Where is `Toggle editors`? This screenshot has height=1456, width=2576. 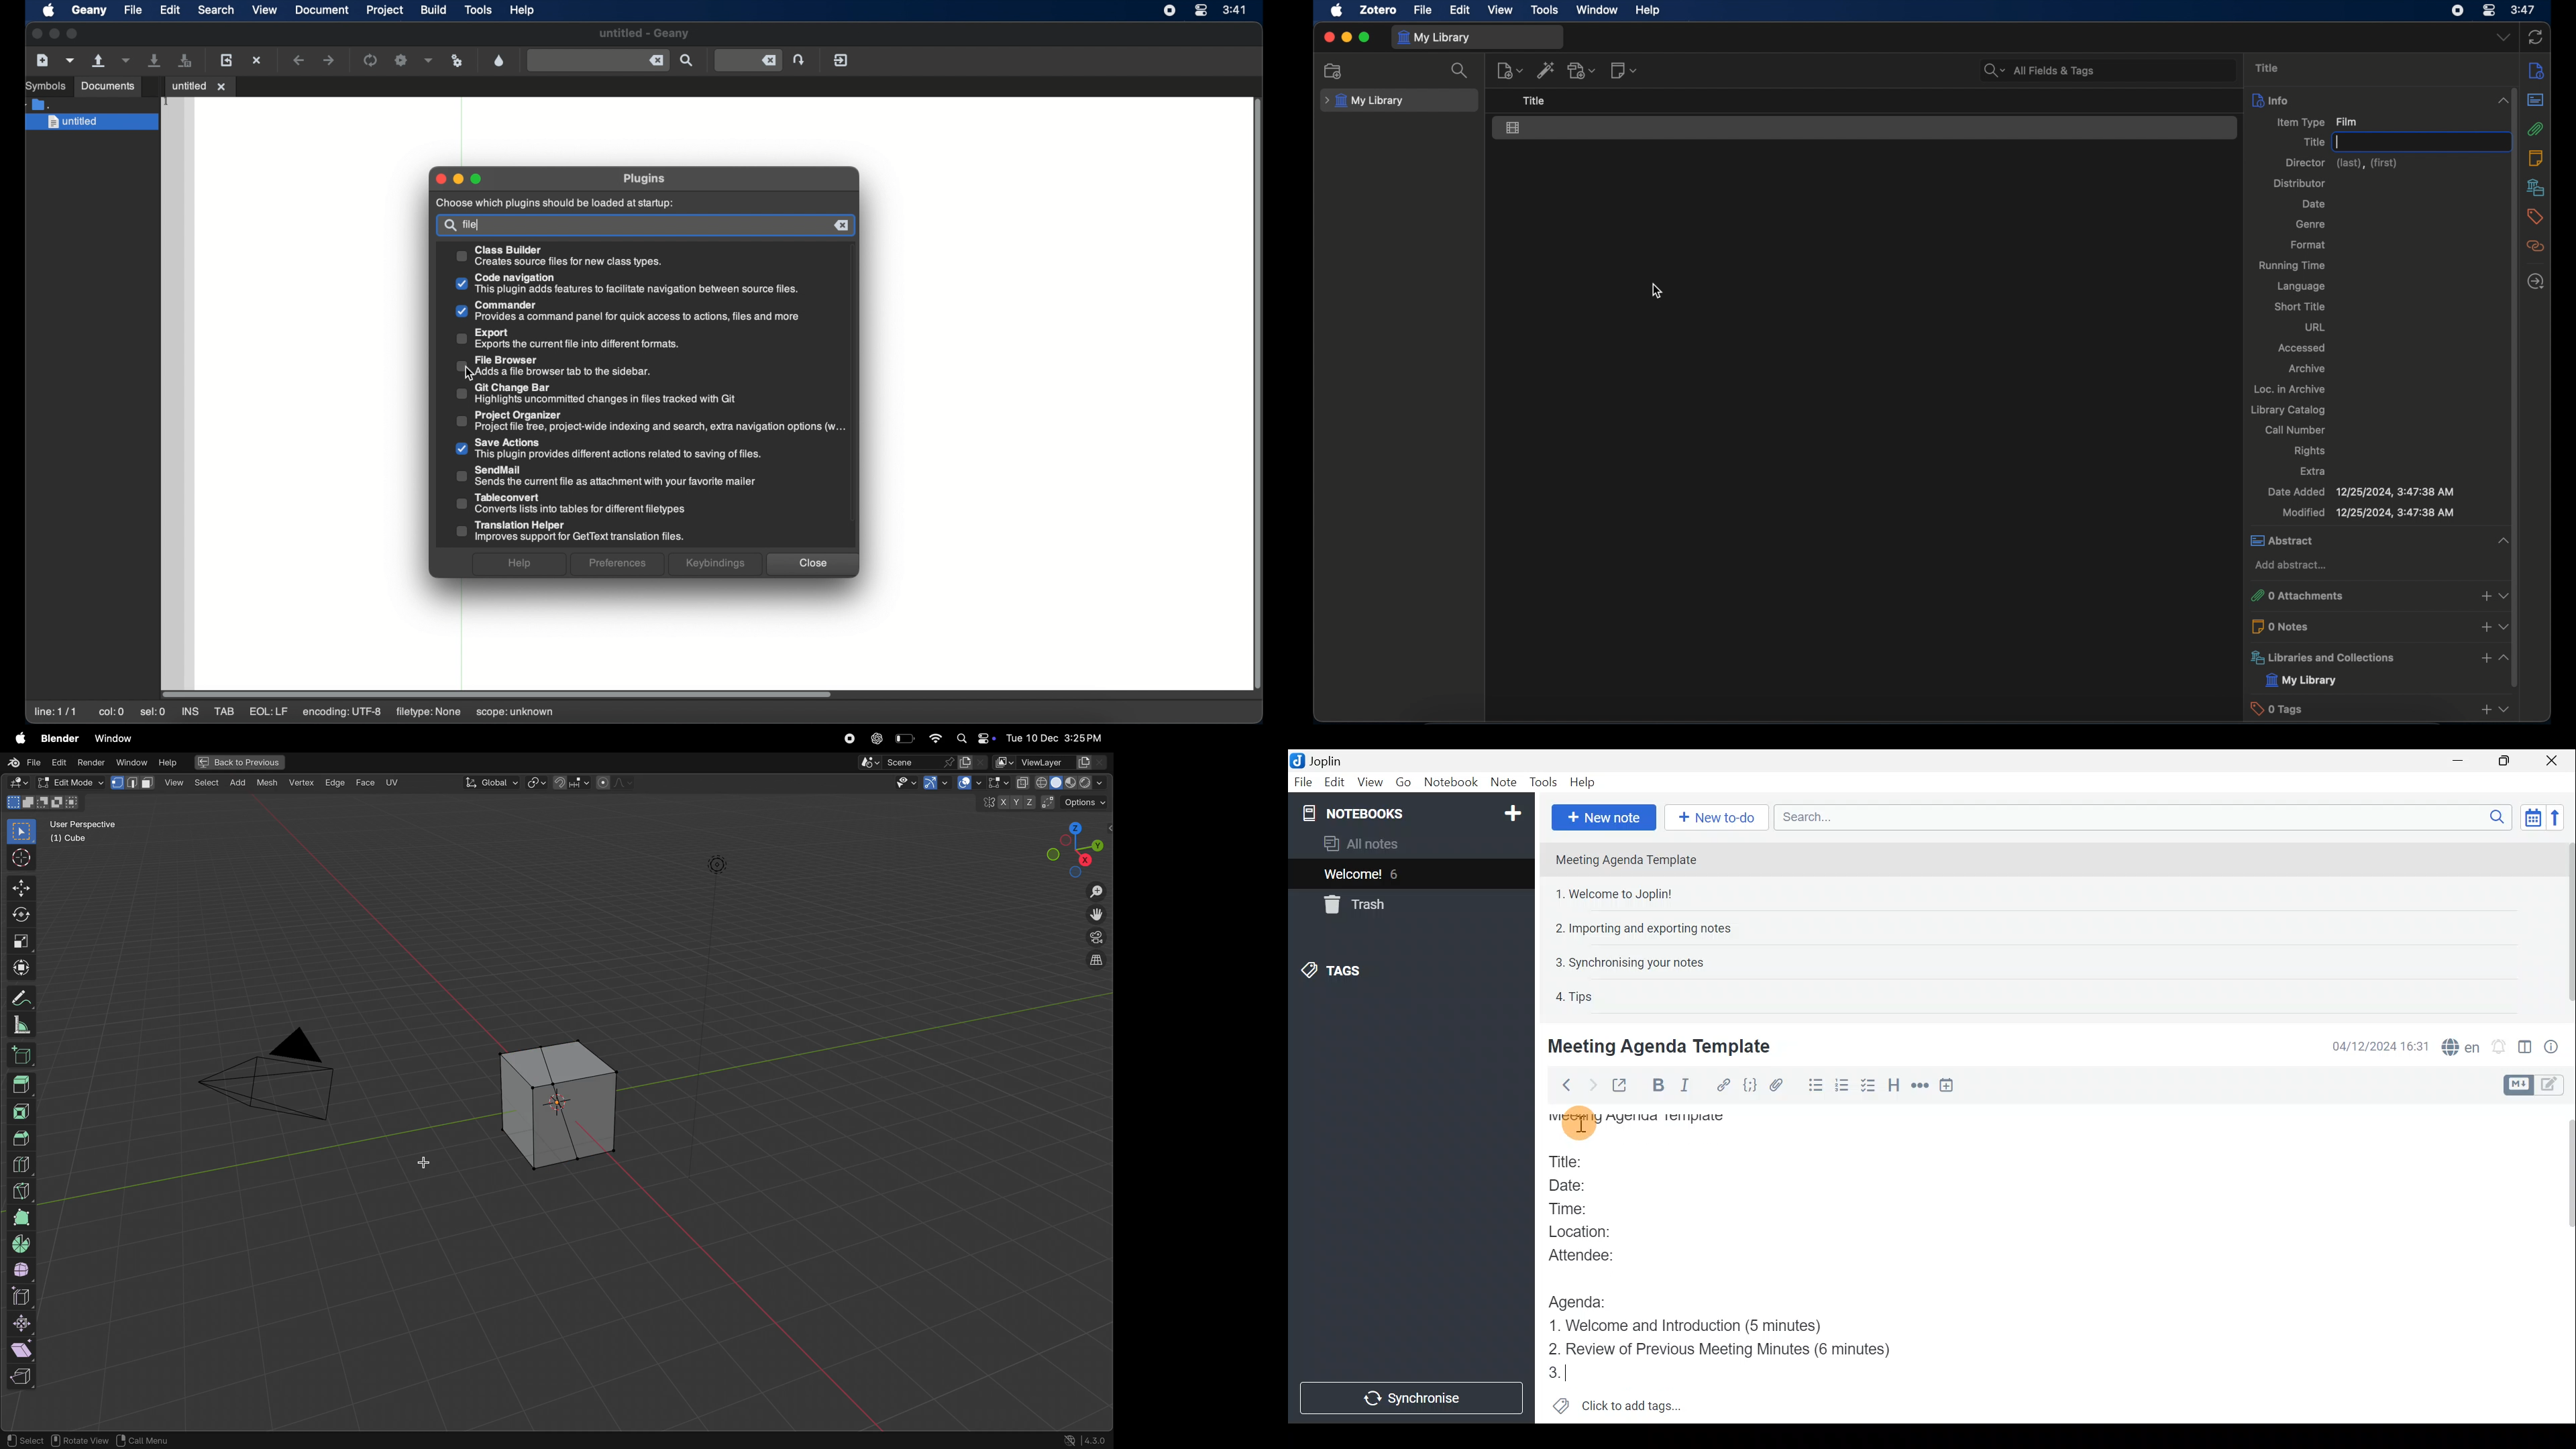
Toggle editors is located at coordinates (2516, 1085).